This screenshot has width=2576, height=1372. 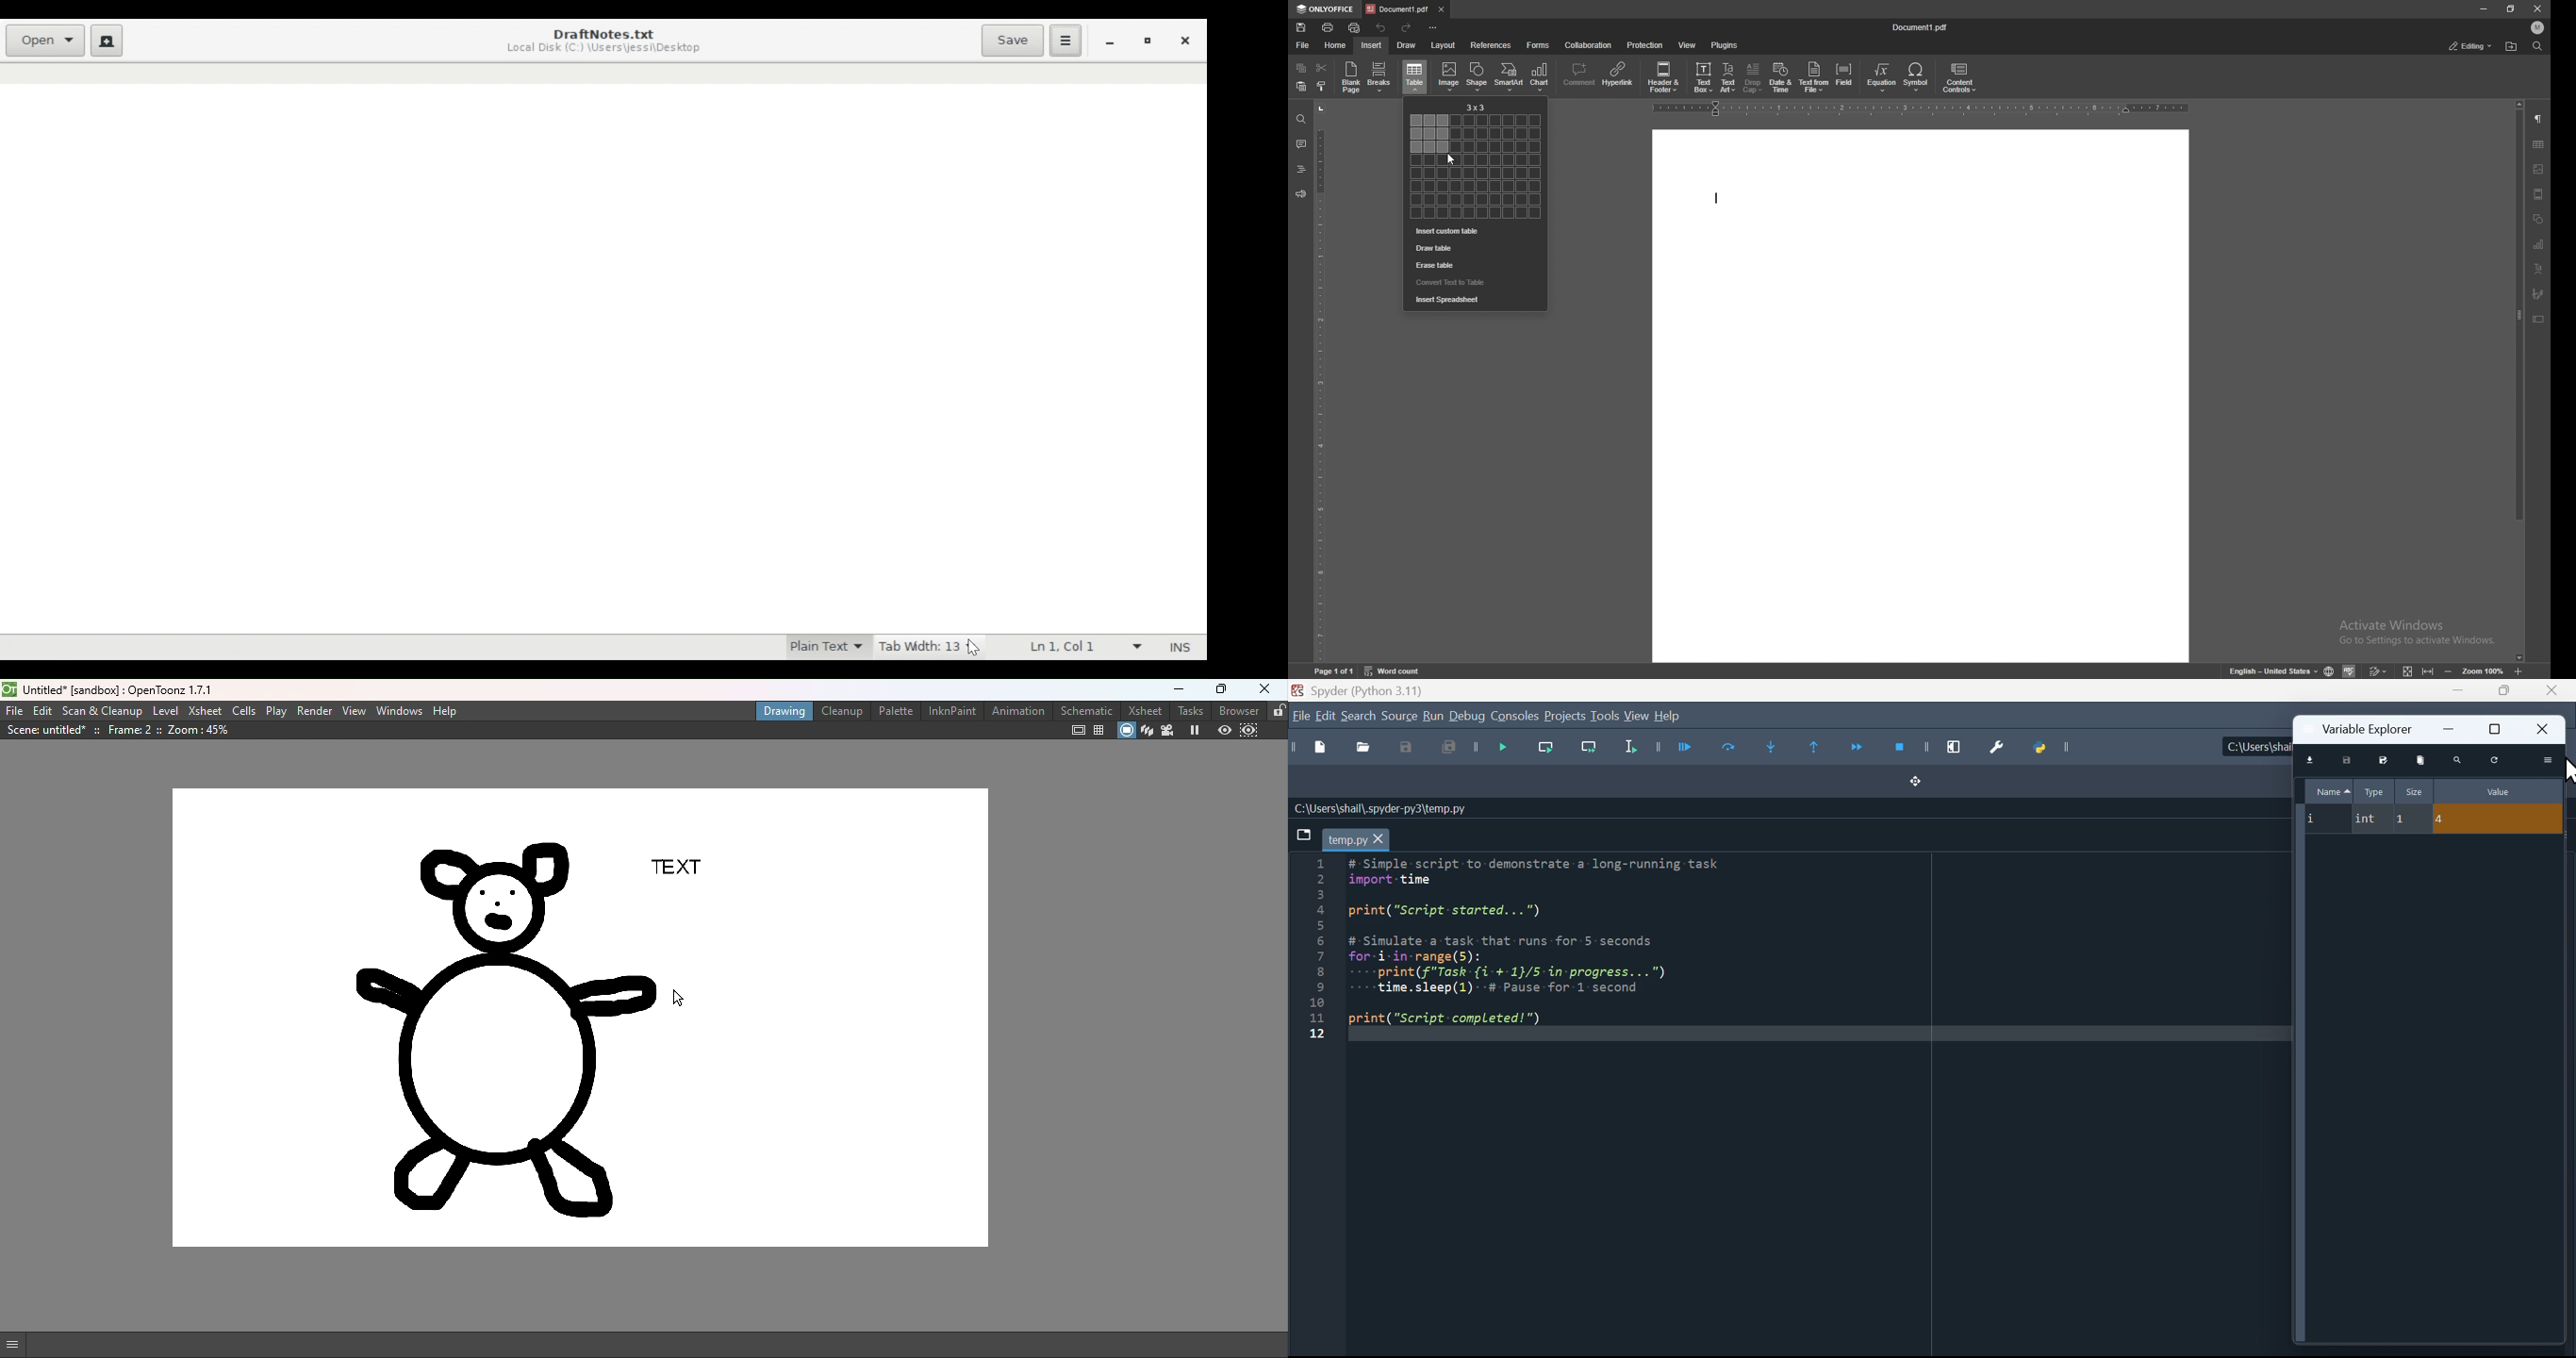 What do you see at coordinates (1723, 750) in the screenshot?
I see `run current cell` at bounding box center [1723, 750].